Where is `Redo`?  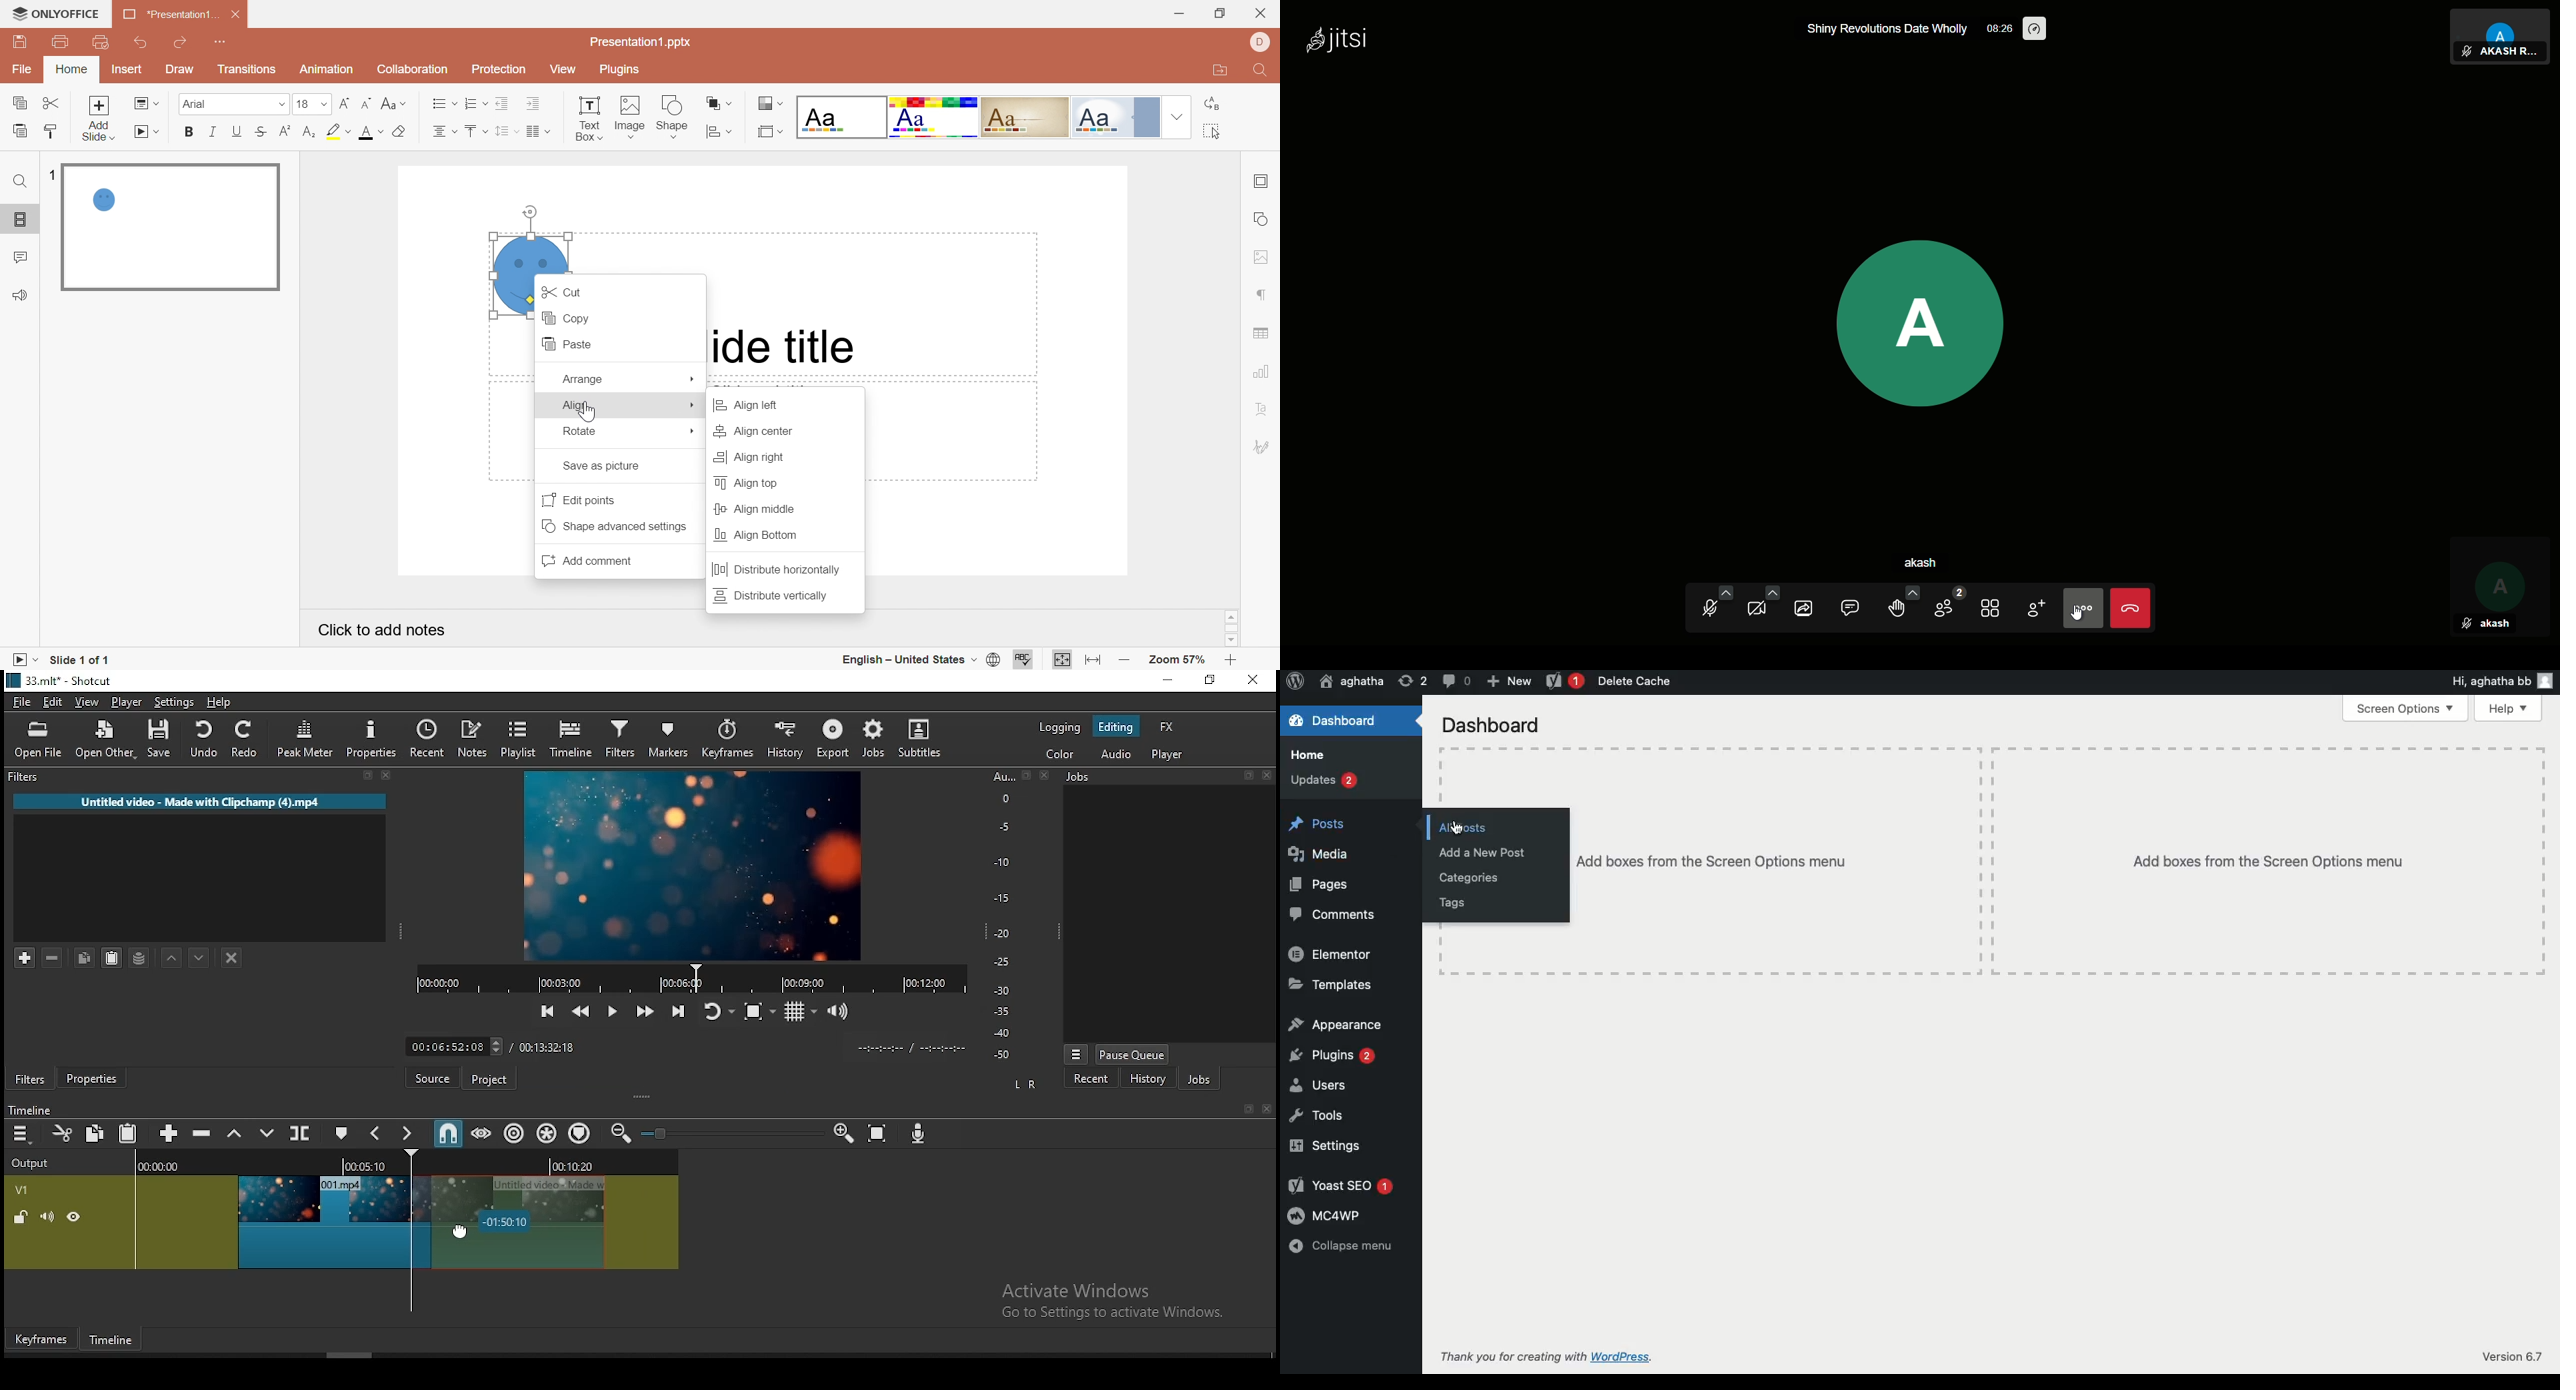 Redo is located at coordinates (183, 43).